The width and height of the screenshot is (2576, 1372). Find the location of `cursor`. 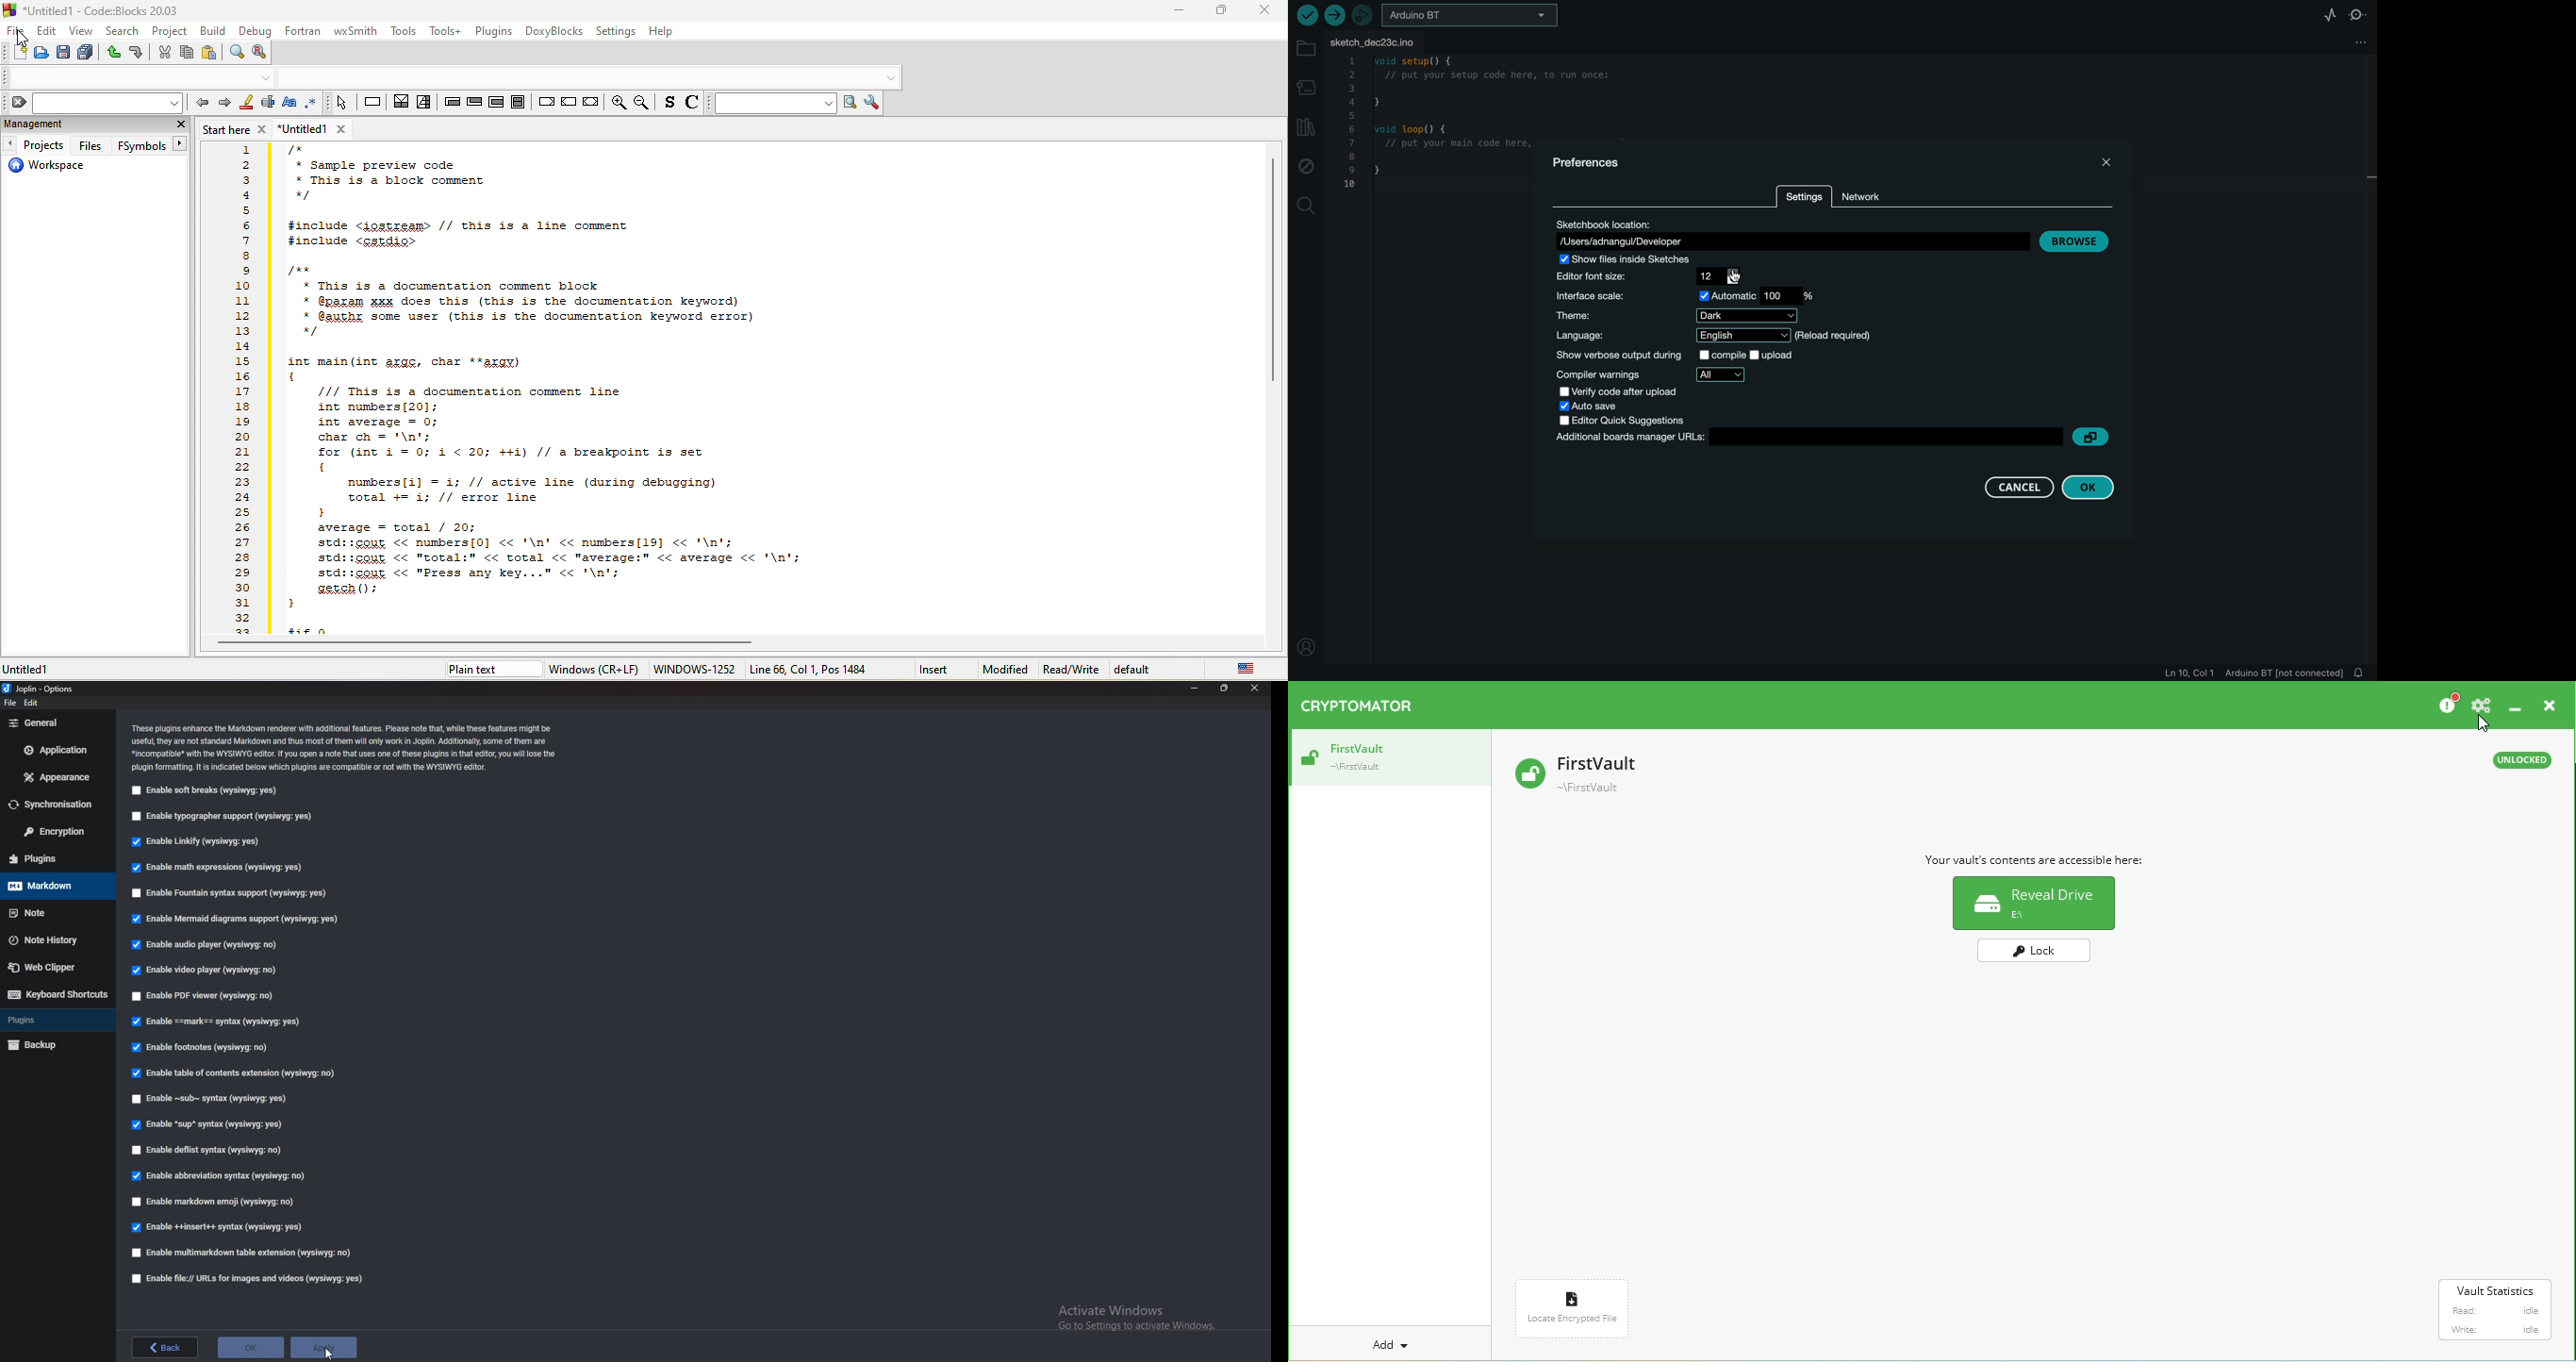

cursor is located at coordinates (21, 38).